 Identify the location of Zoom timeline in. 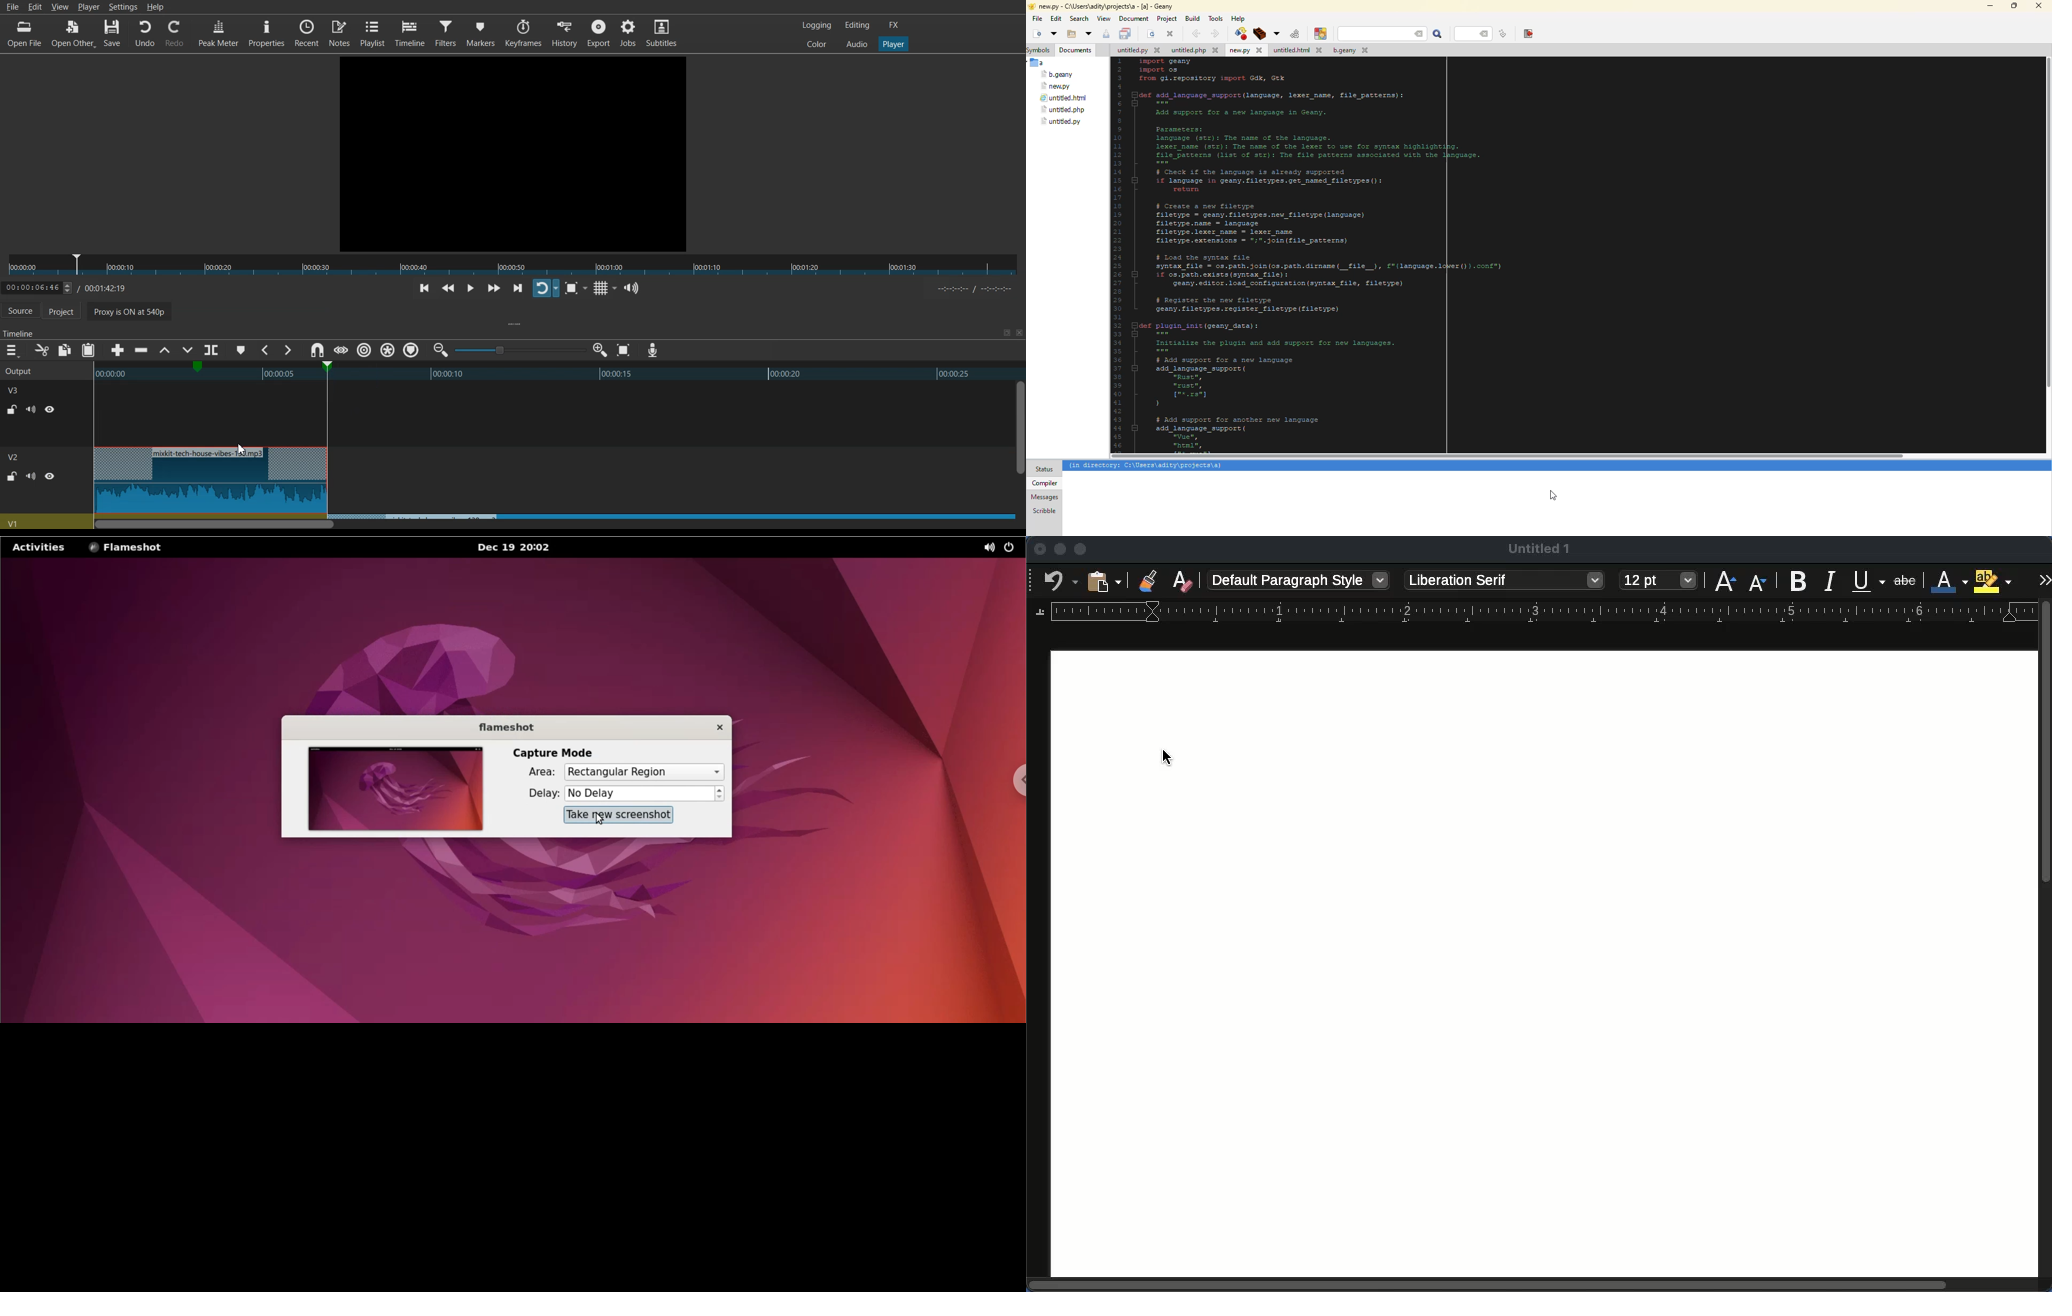
(600, 350).